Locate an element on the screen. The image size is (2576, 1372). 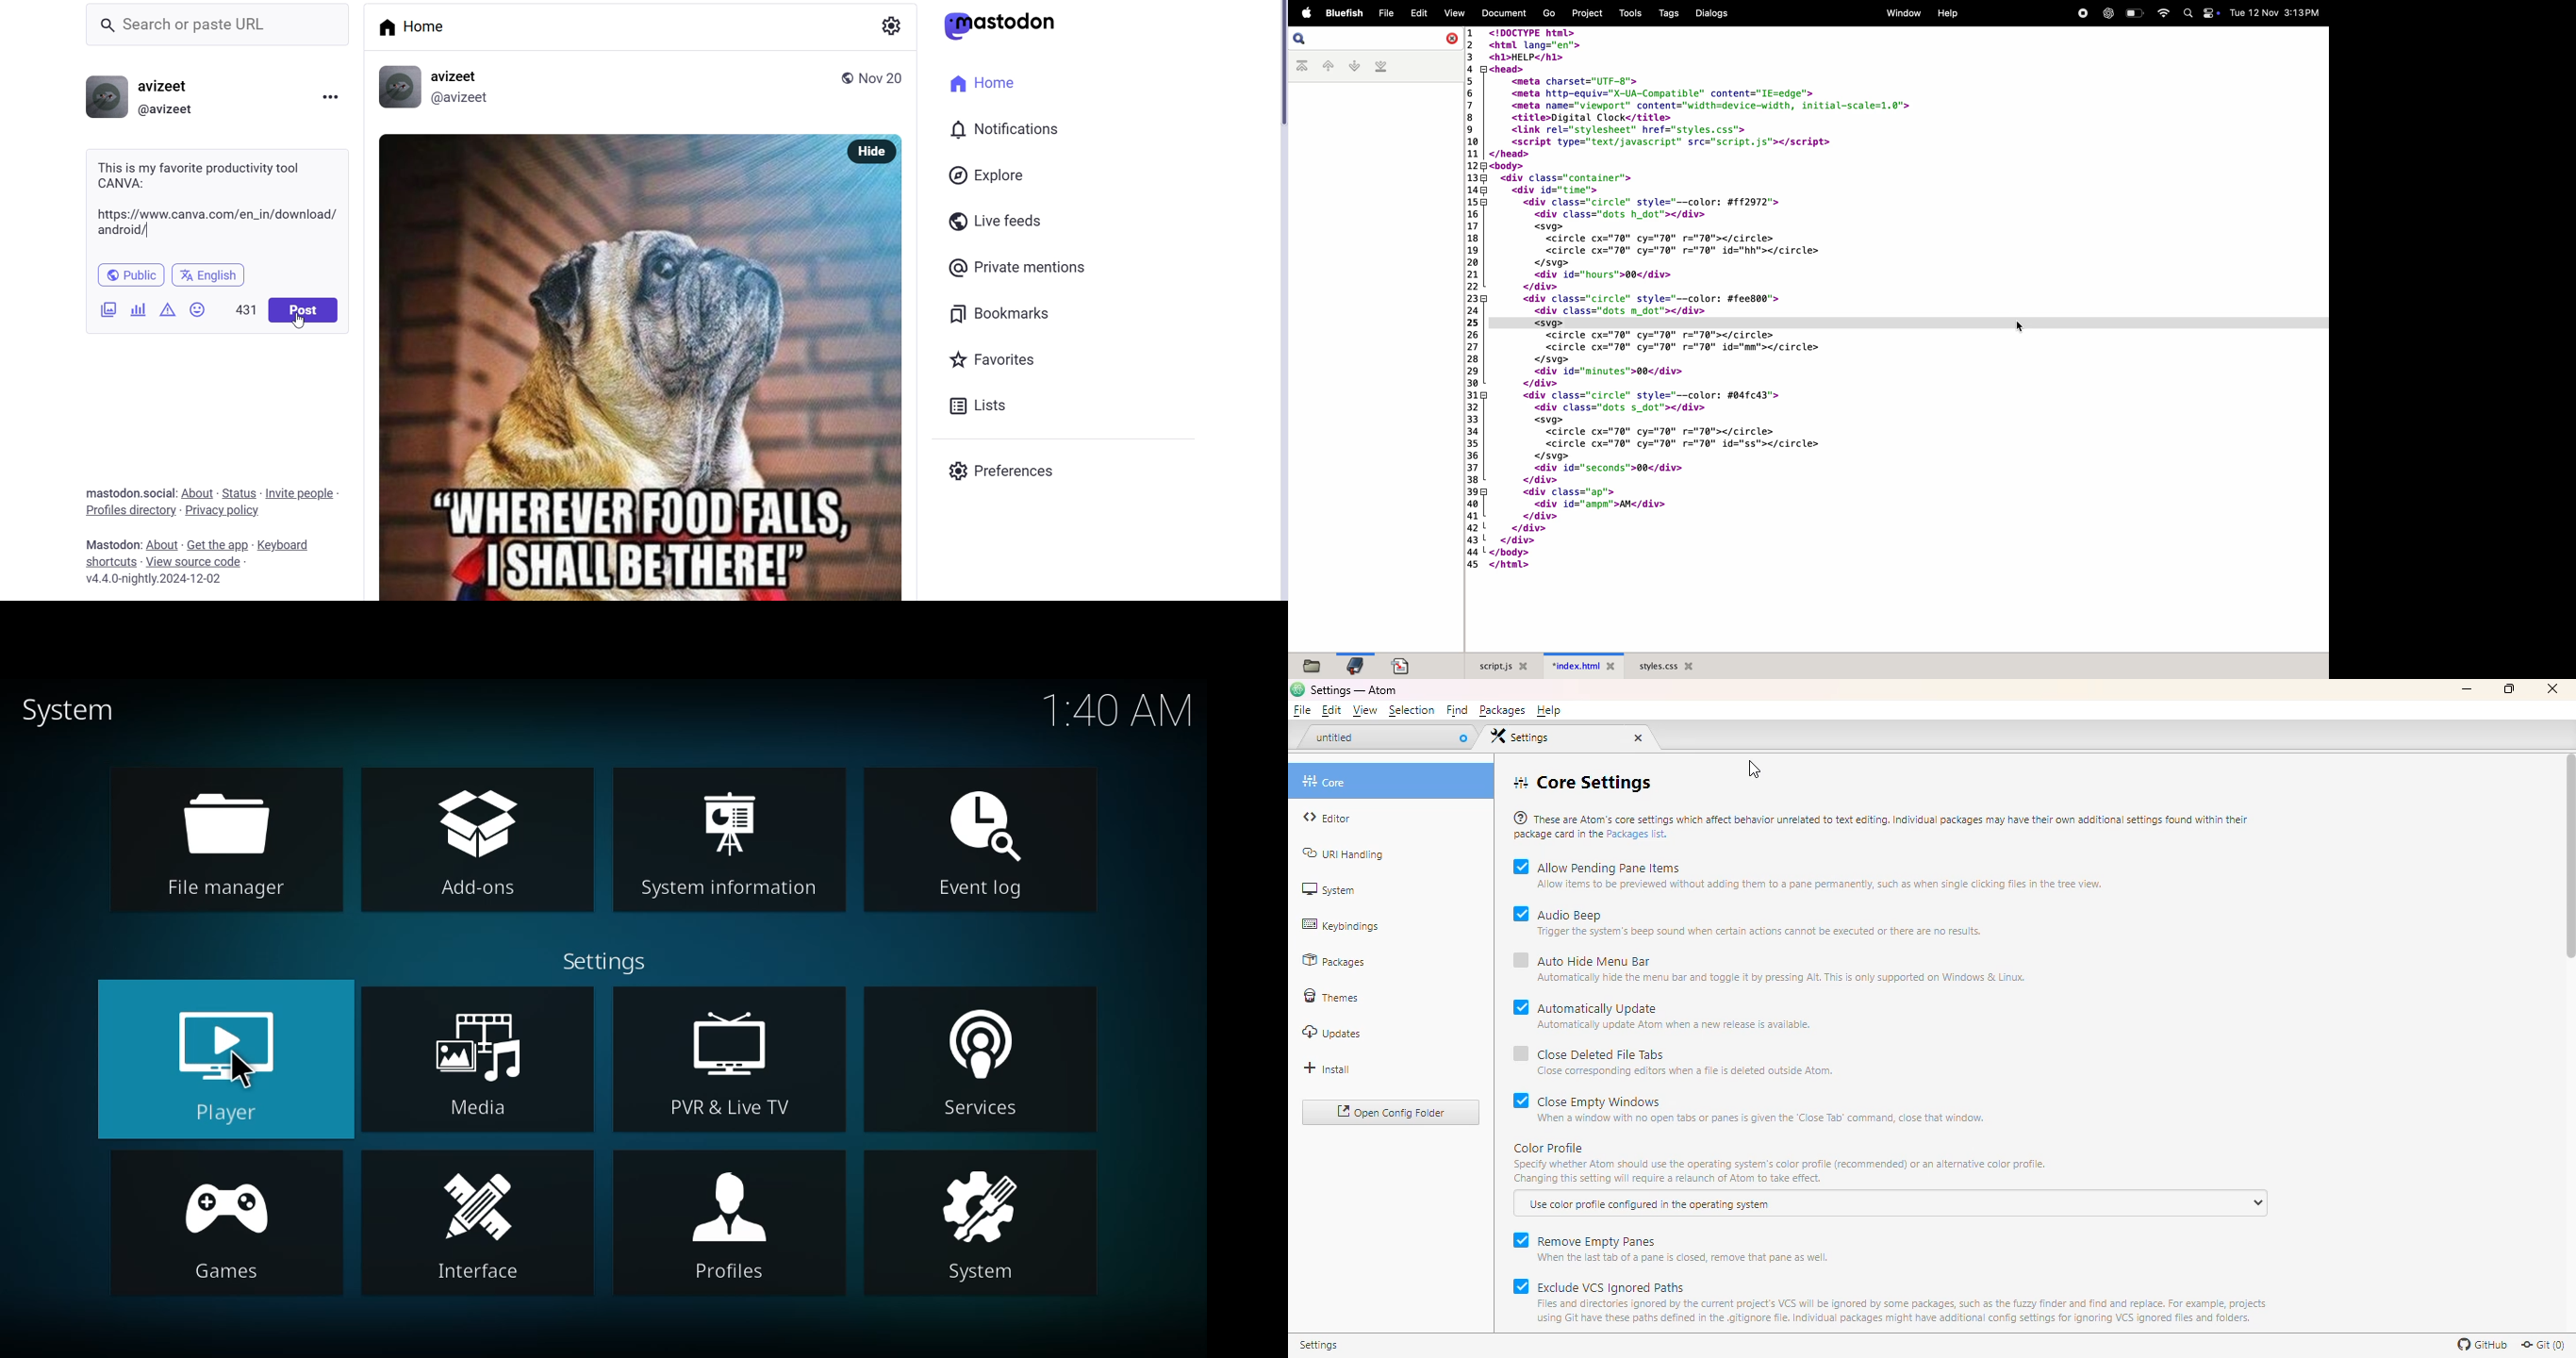
close is located at coordinates (2552, 689).